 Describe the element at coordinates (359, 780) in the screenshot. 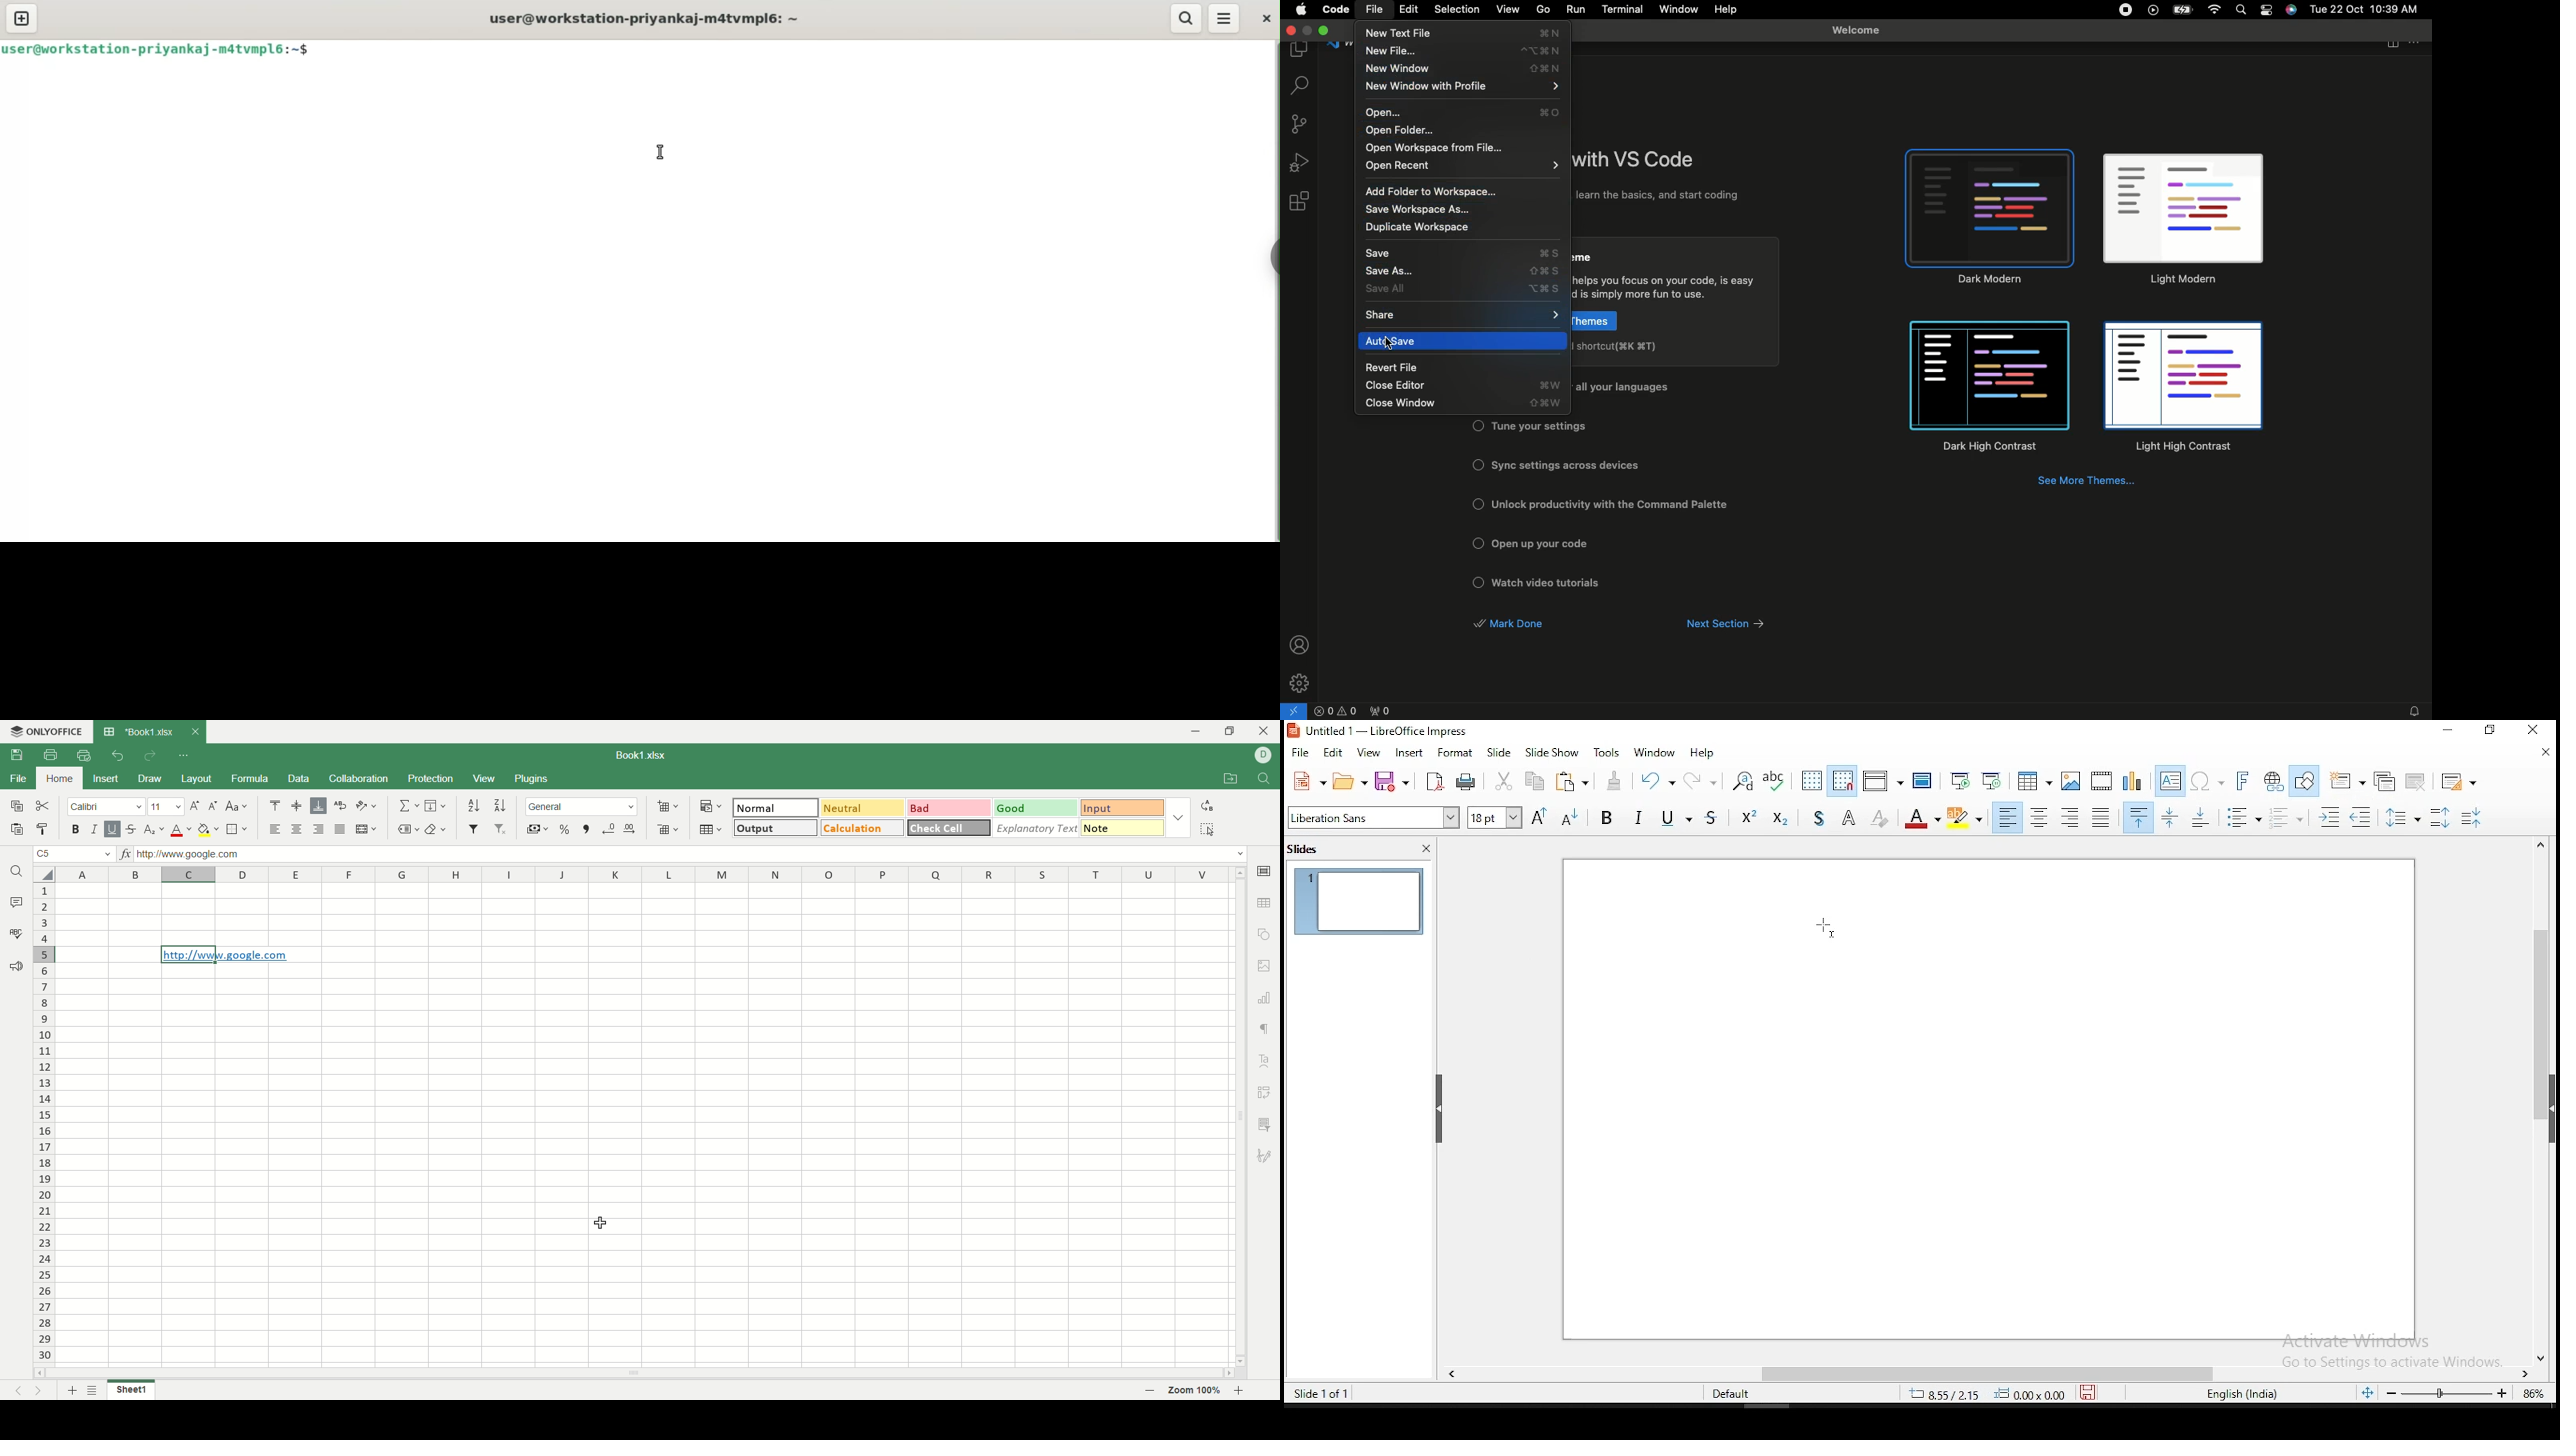

I see `collaboration` at that location.